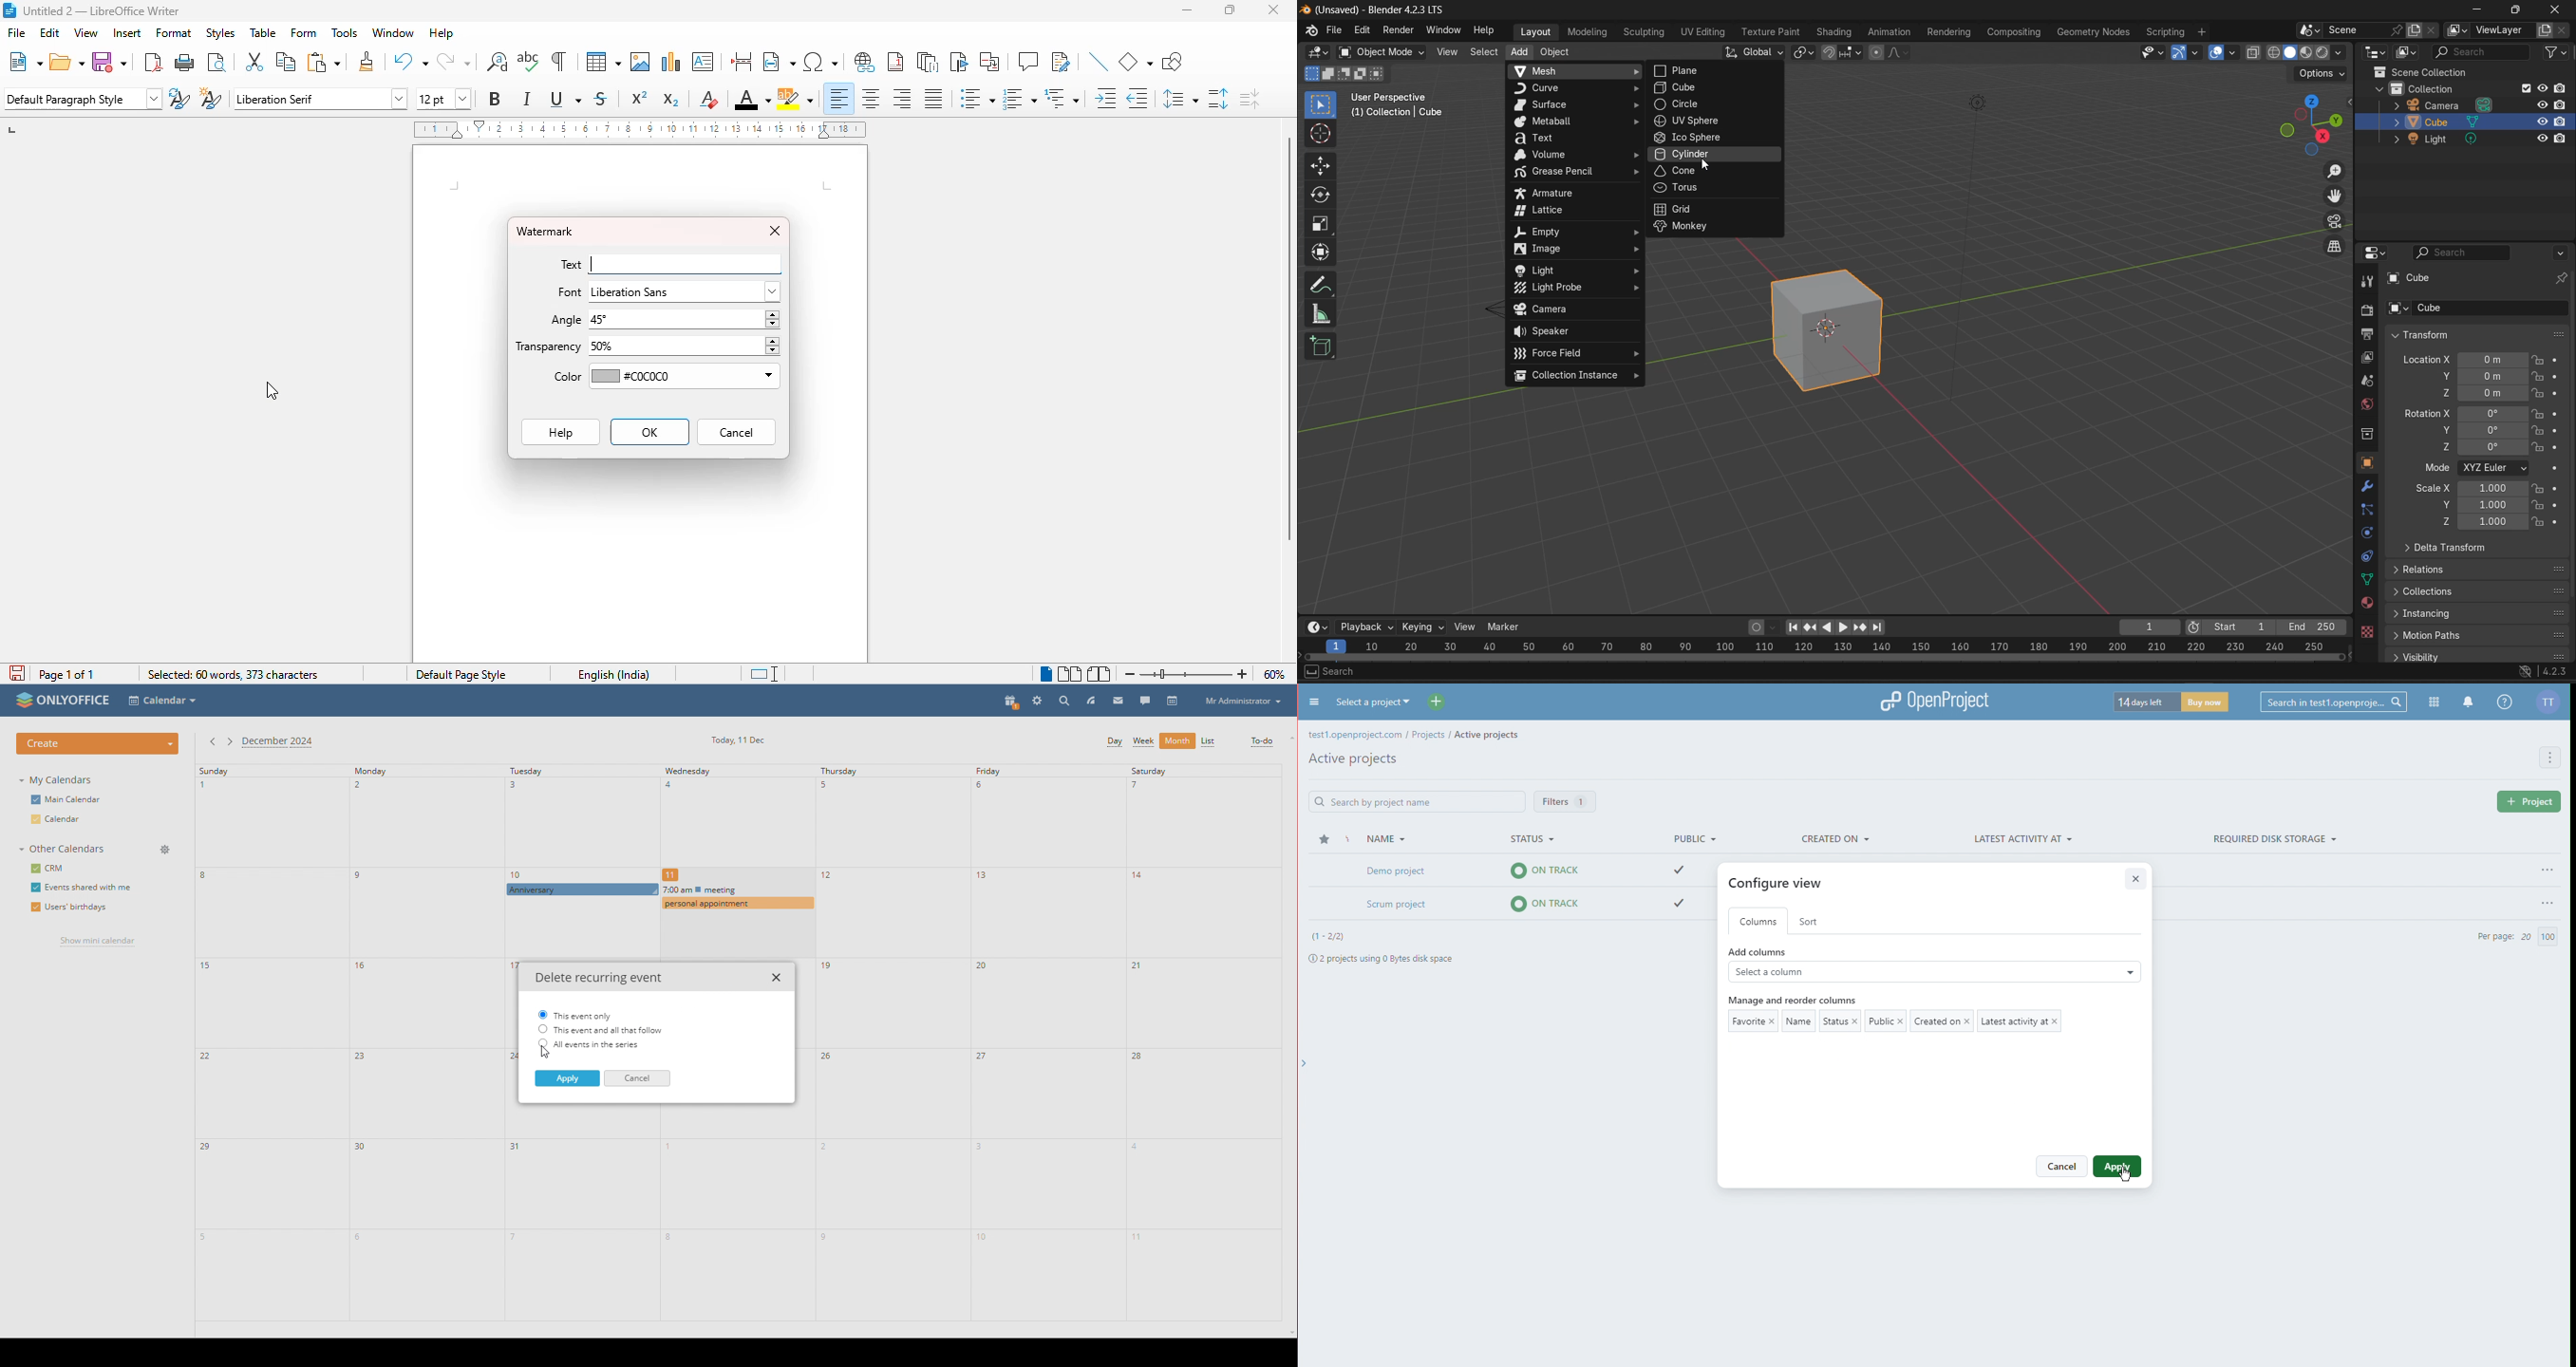 The height and width of the screenshot is (1372, 2576). Describe the element at coordinates (582, 821) in the screenshot. I see `Tuesday` at that location.